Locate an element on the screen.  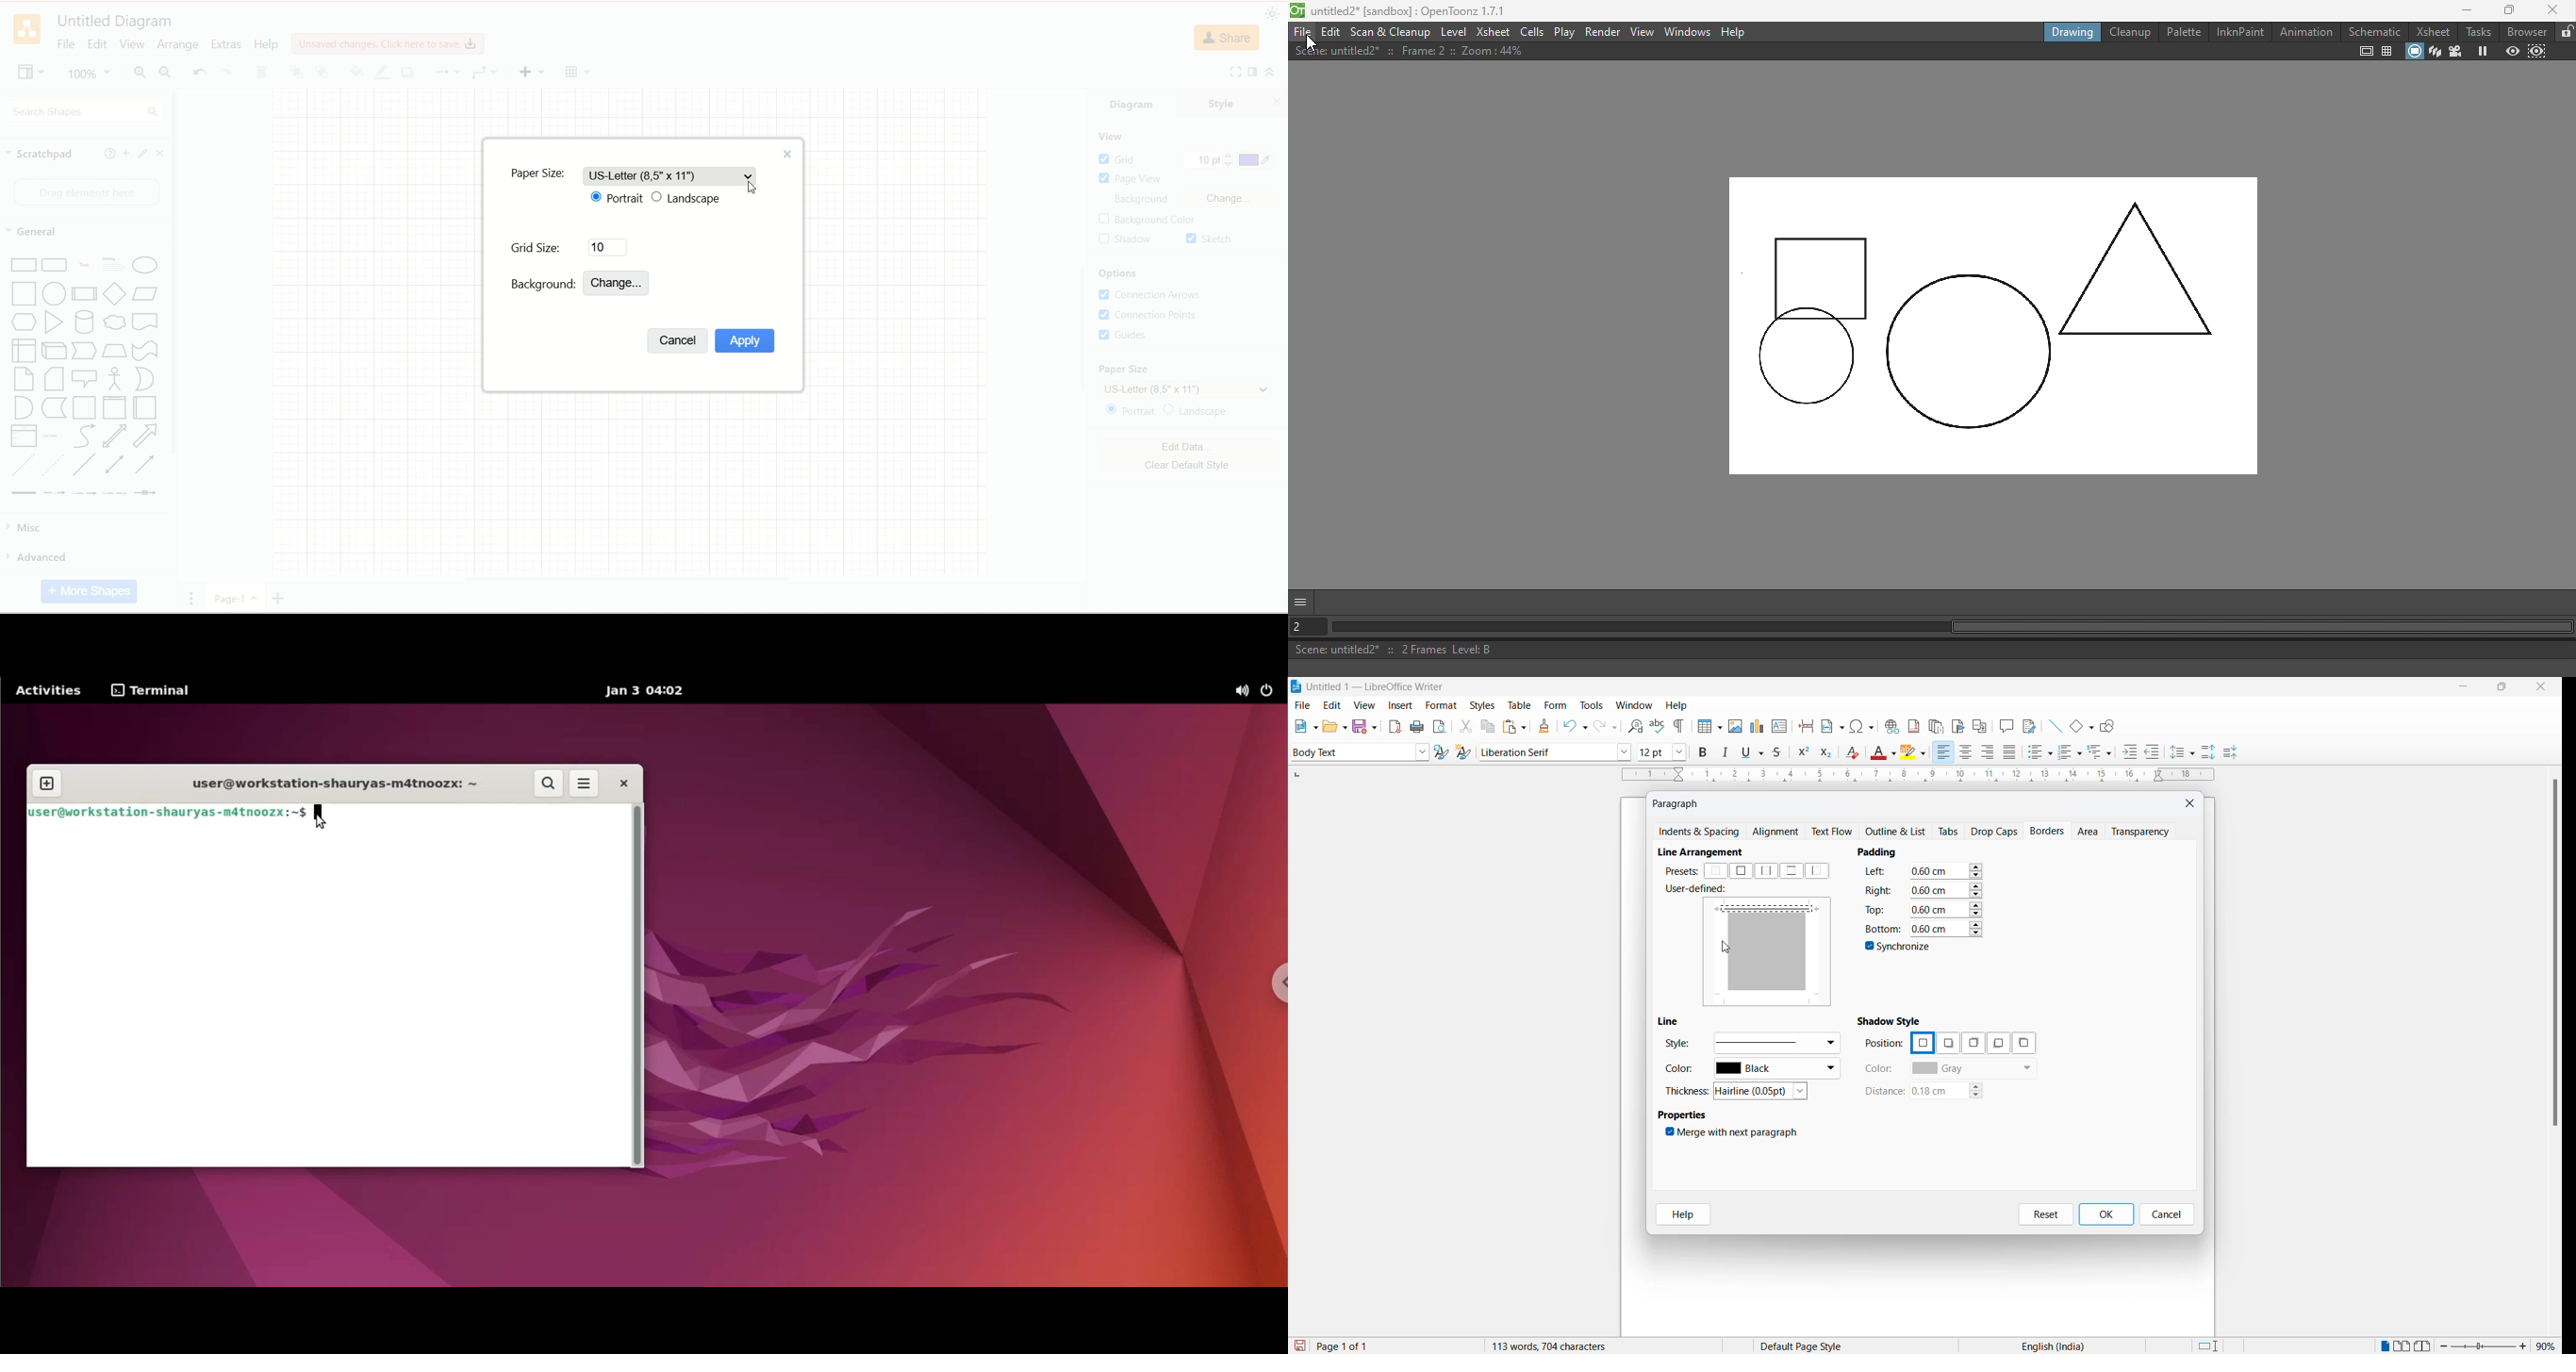
increase paragraph is located at coordinates (2209, 753).